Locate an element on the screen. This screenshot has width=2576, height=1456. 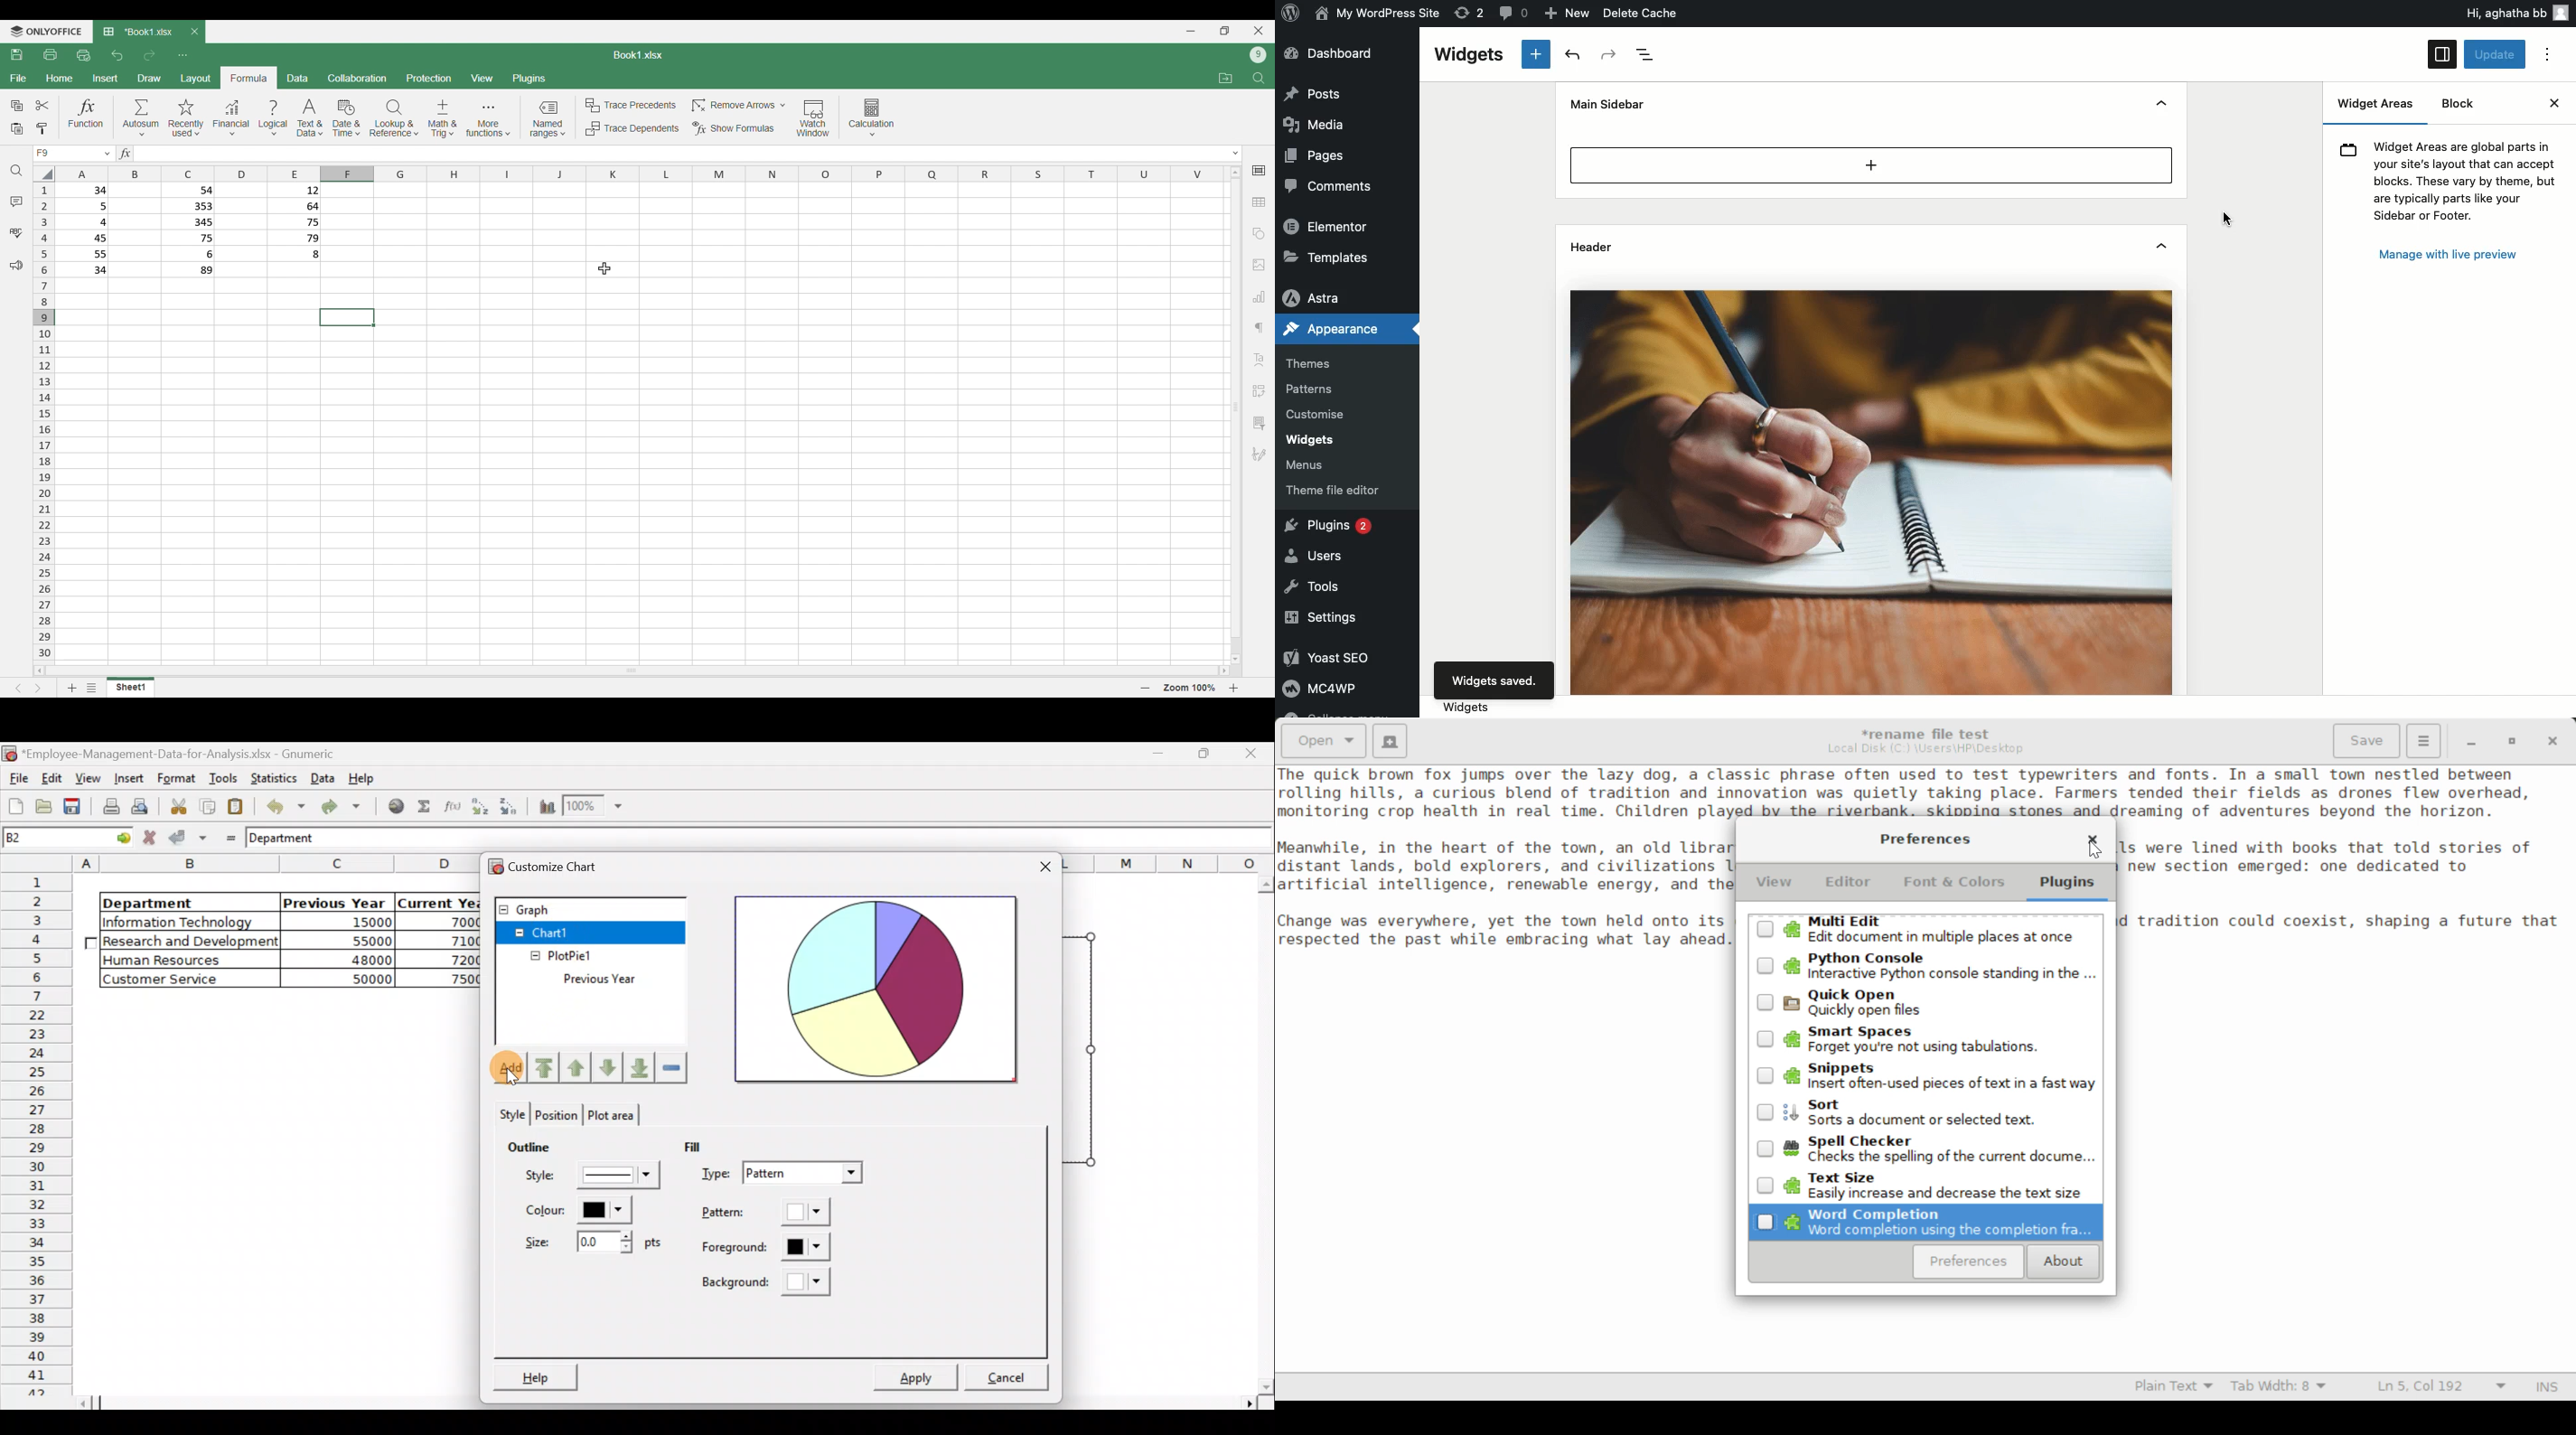
Close interface is located at coordinates (1259, 31).